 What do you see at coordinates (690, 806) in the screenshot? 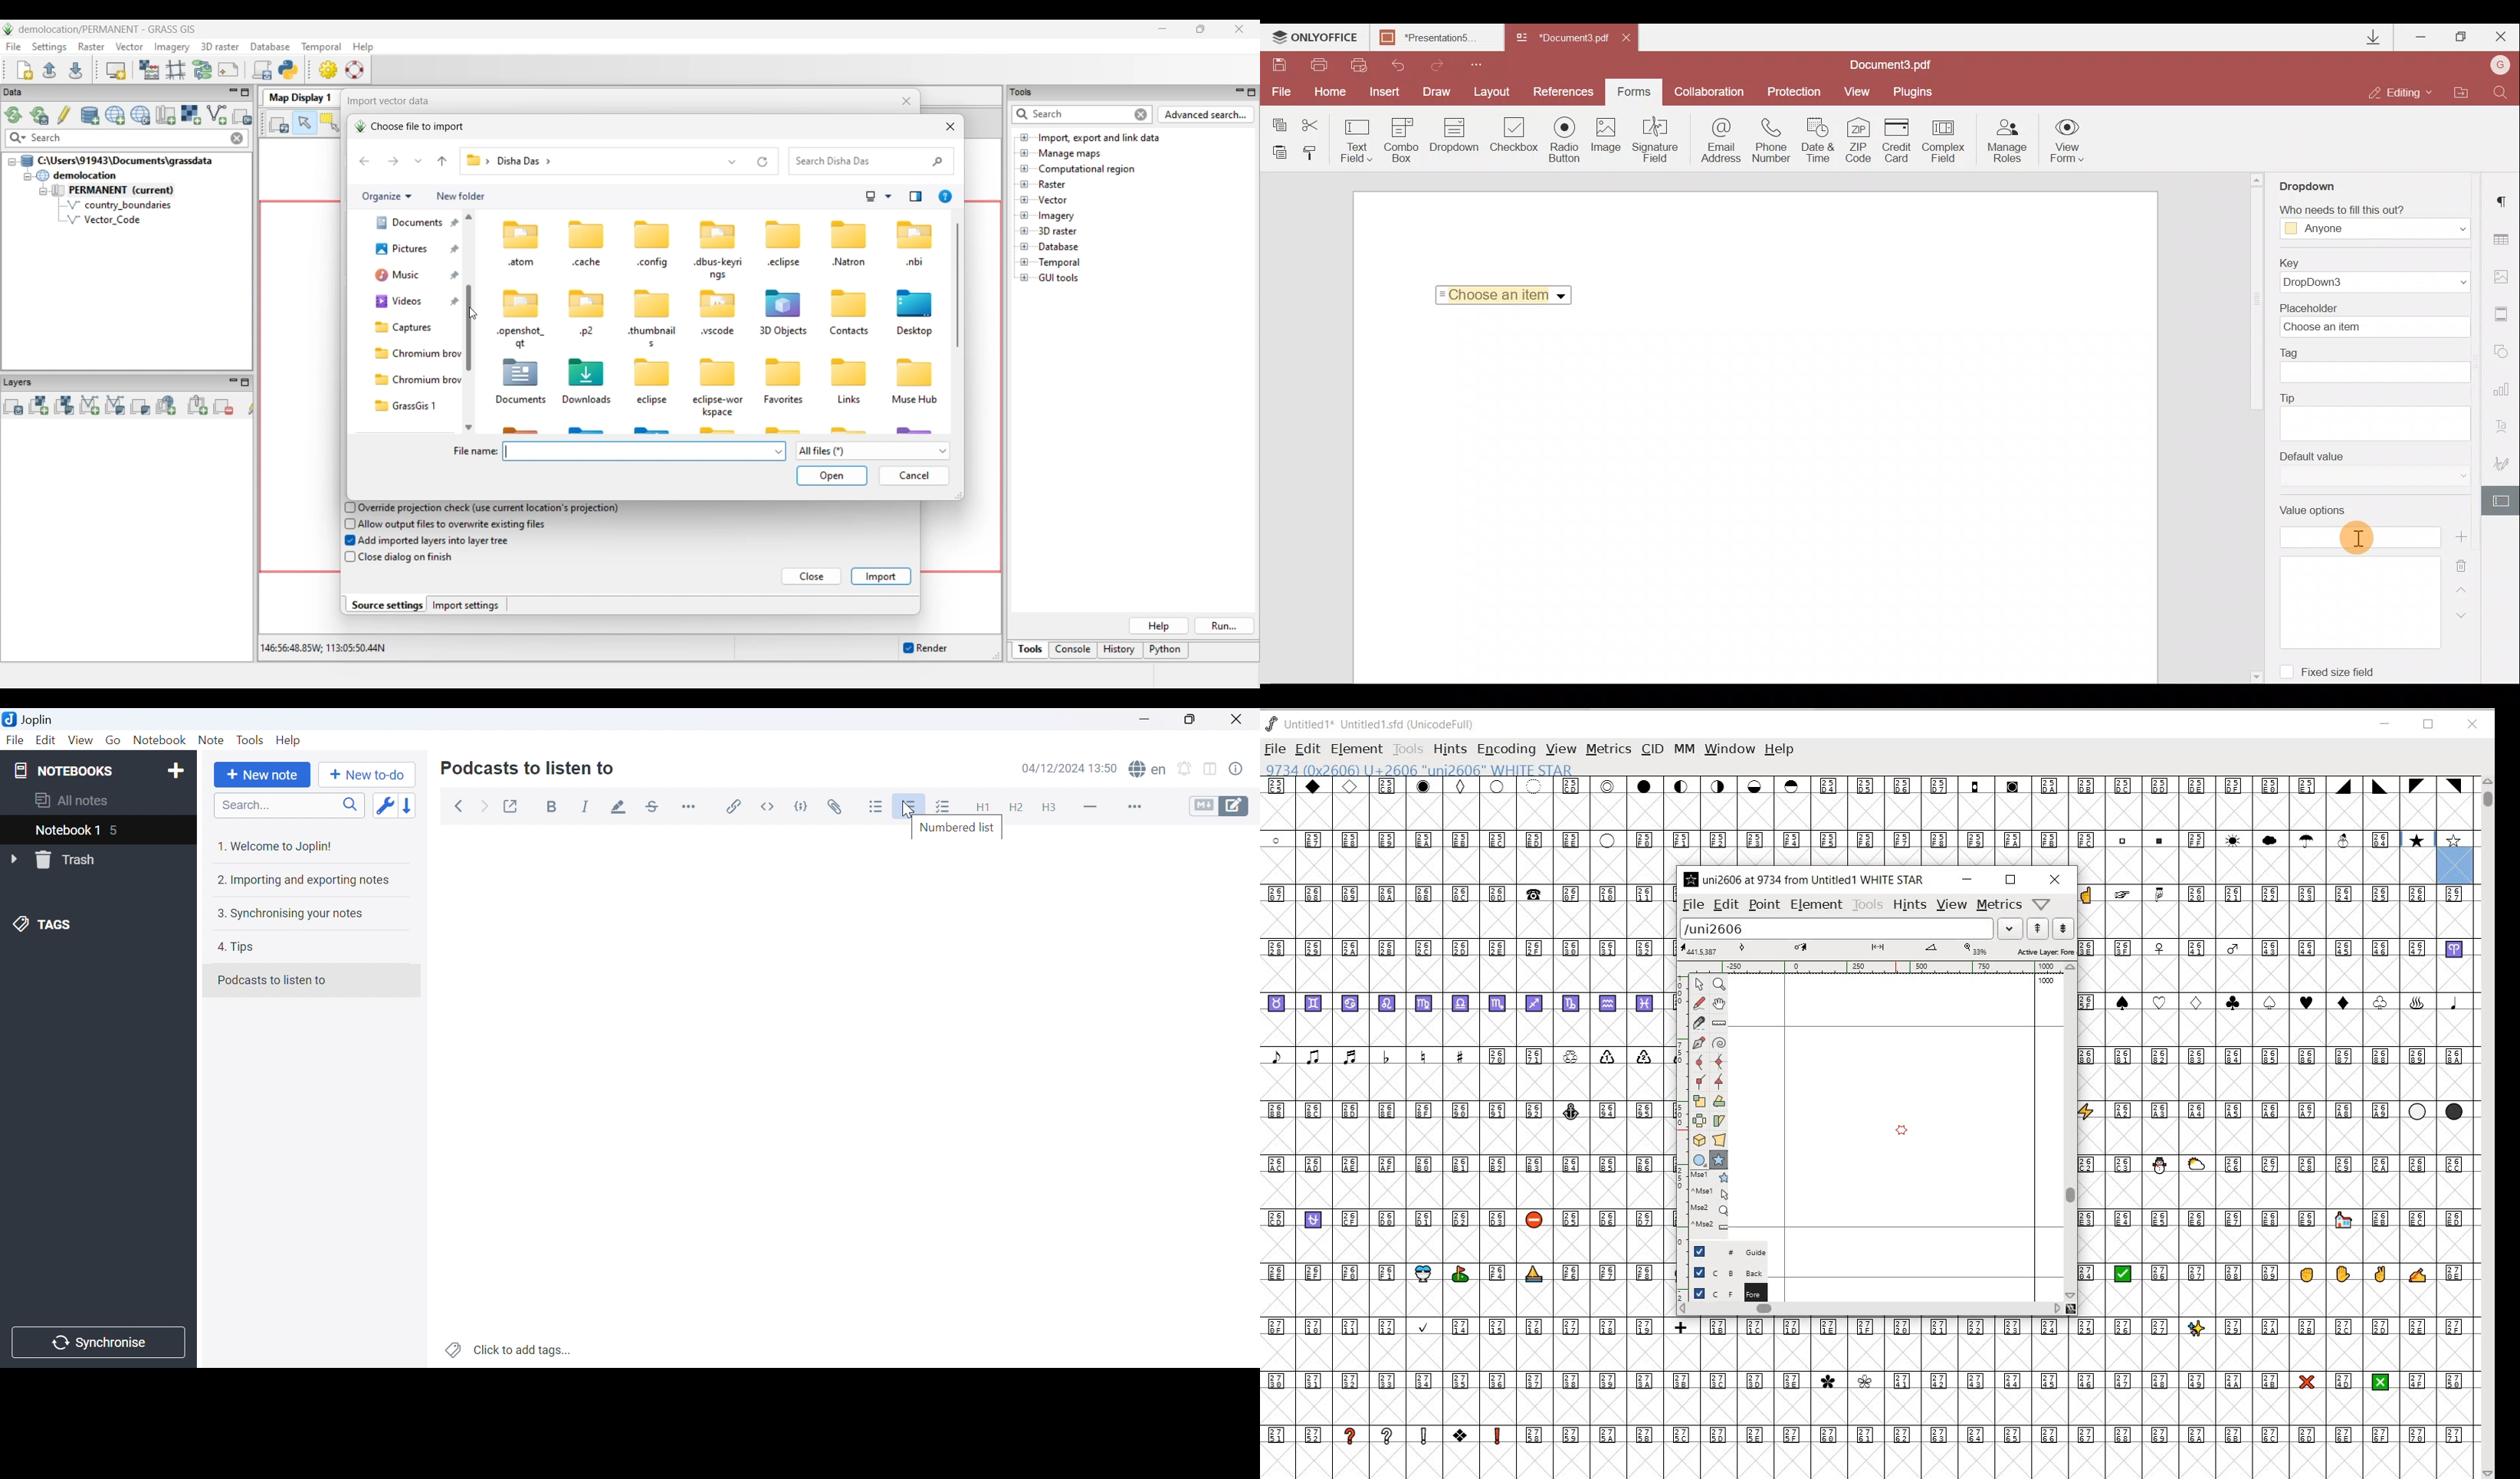
I see `Horizontal` at bounding box center [690, 806].